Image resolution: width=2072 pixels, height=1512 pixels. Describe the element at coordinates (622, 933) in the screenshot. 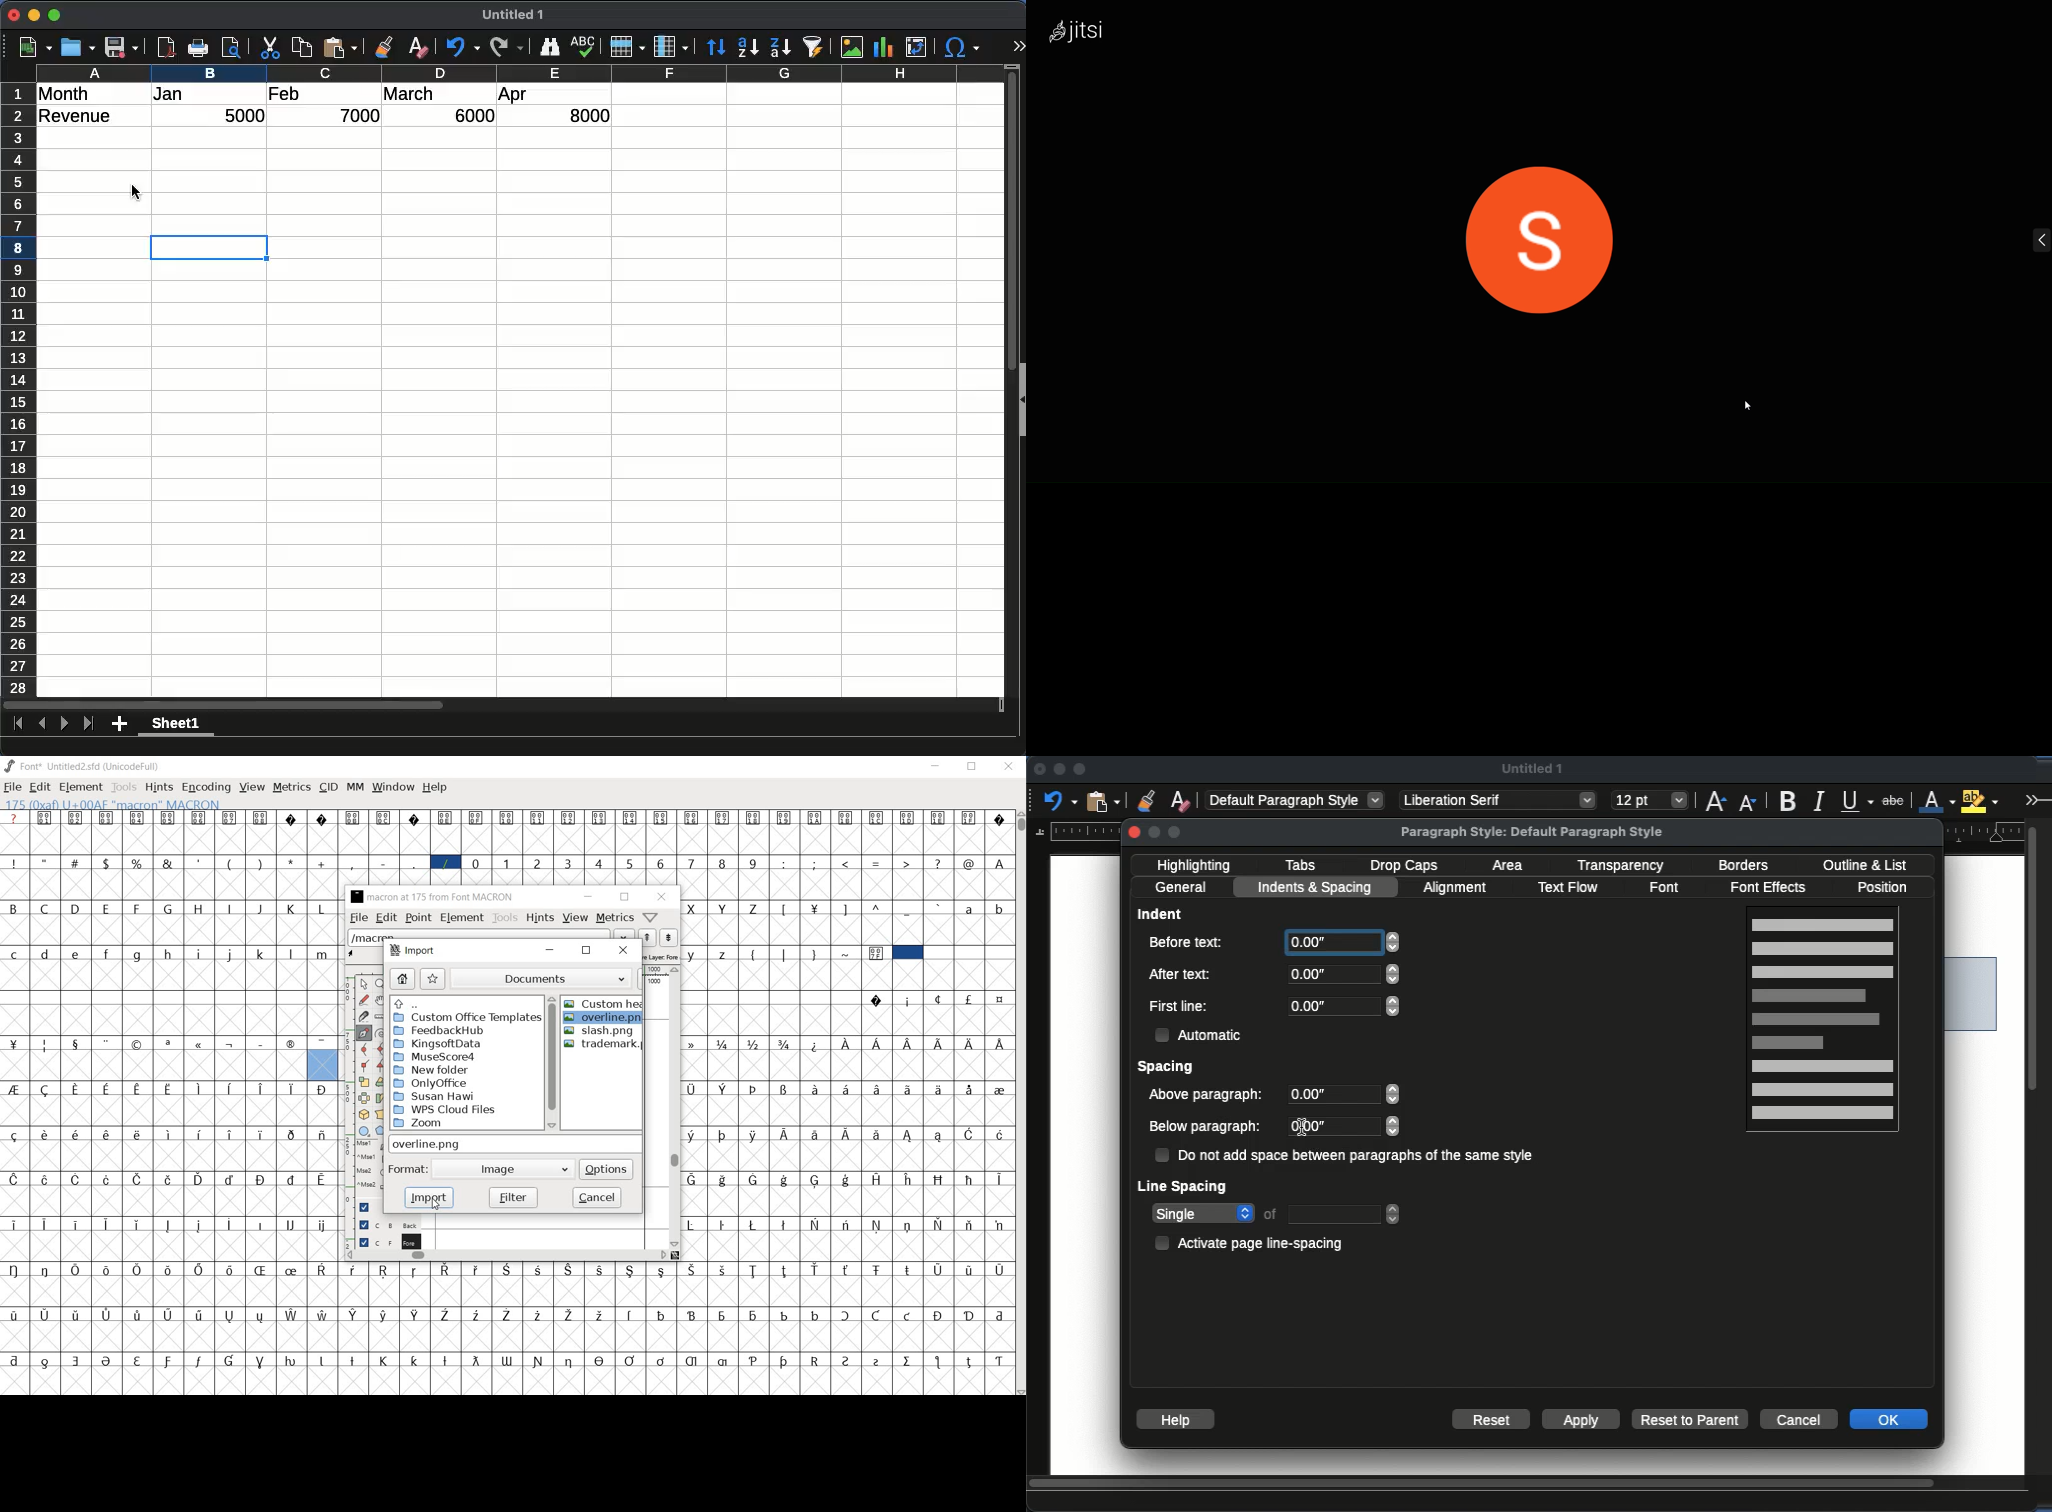

I see `drop down` at that location.